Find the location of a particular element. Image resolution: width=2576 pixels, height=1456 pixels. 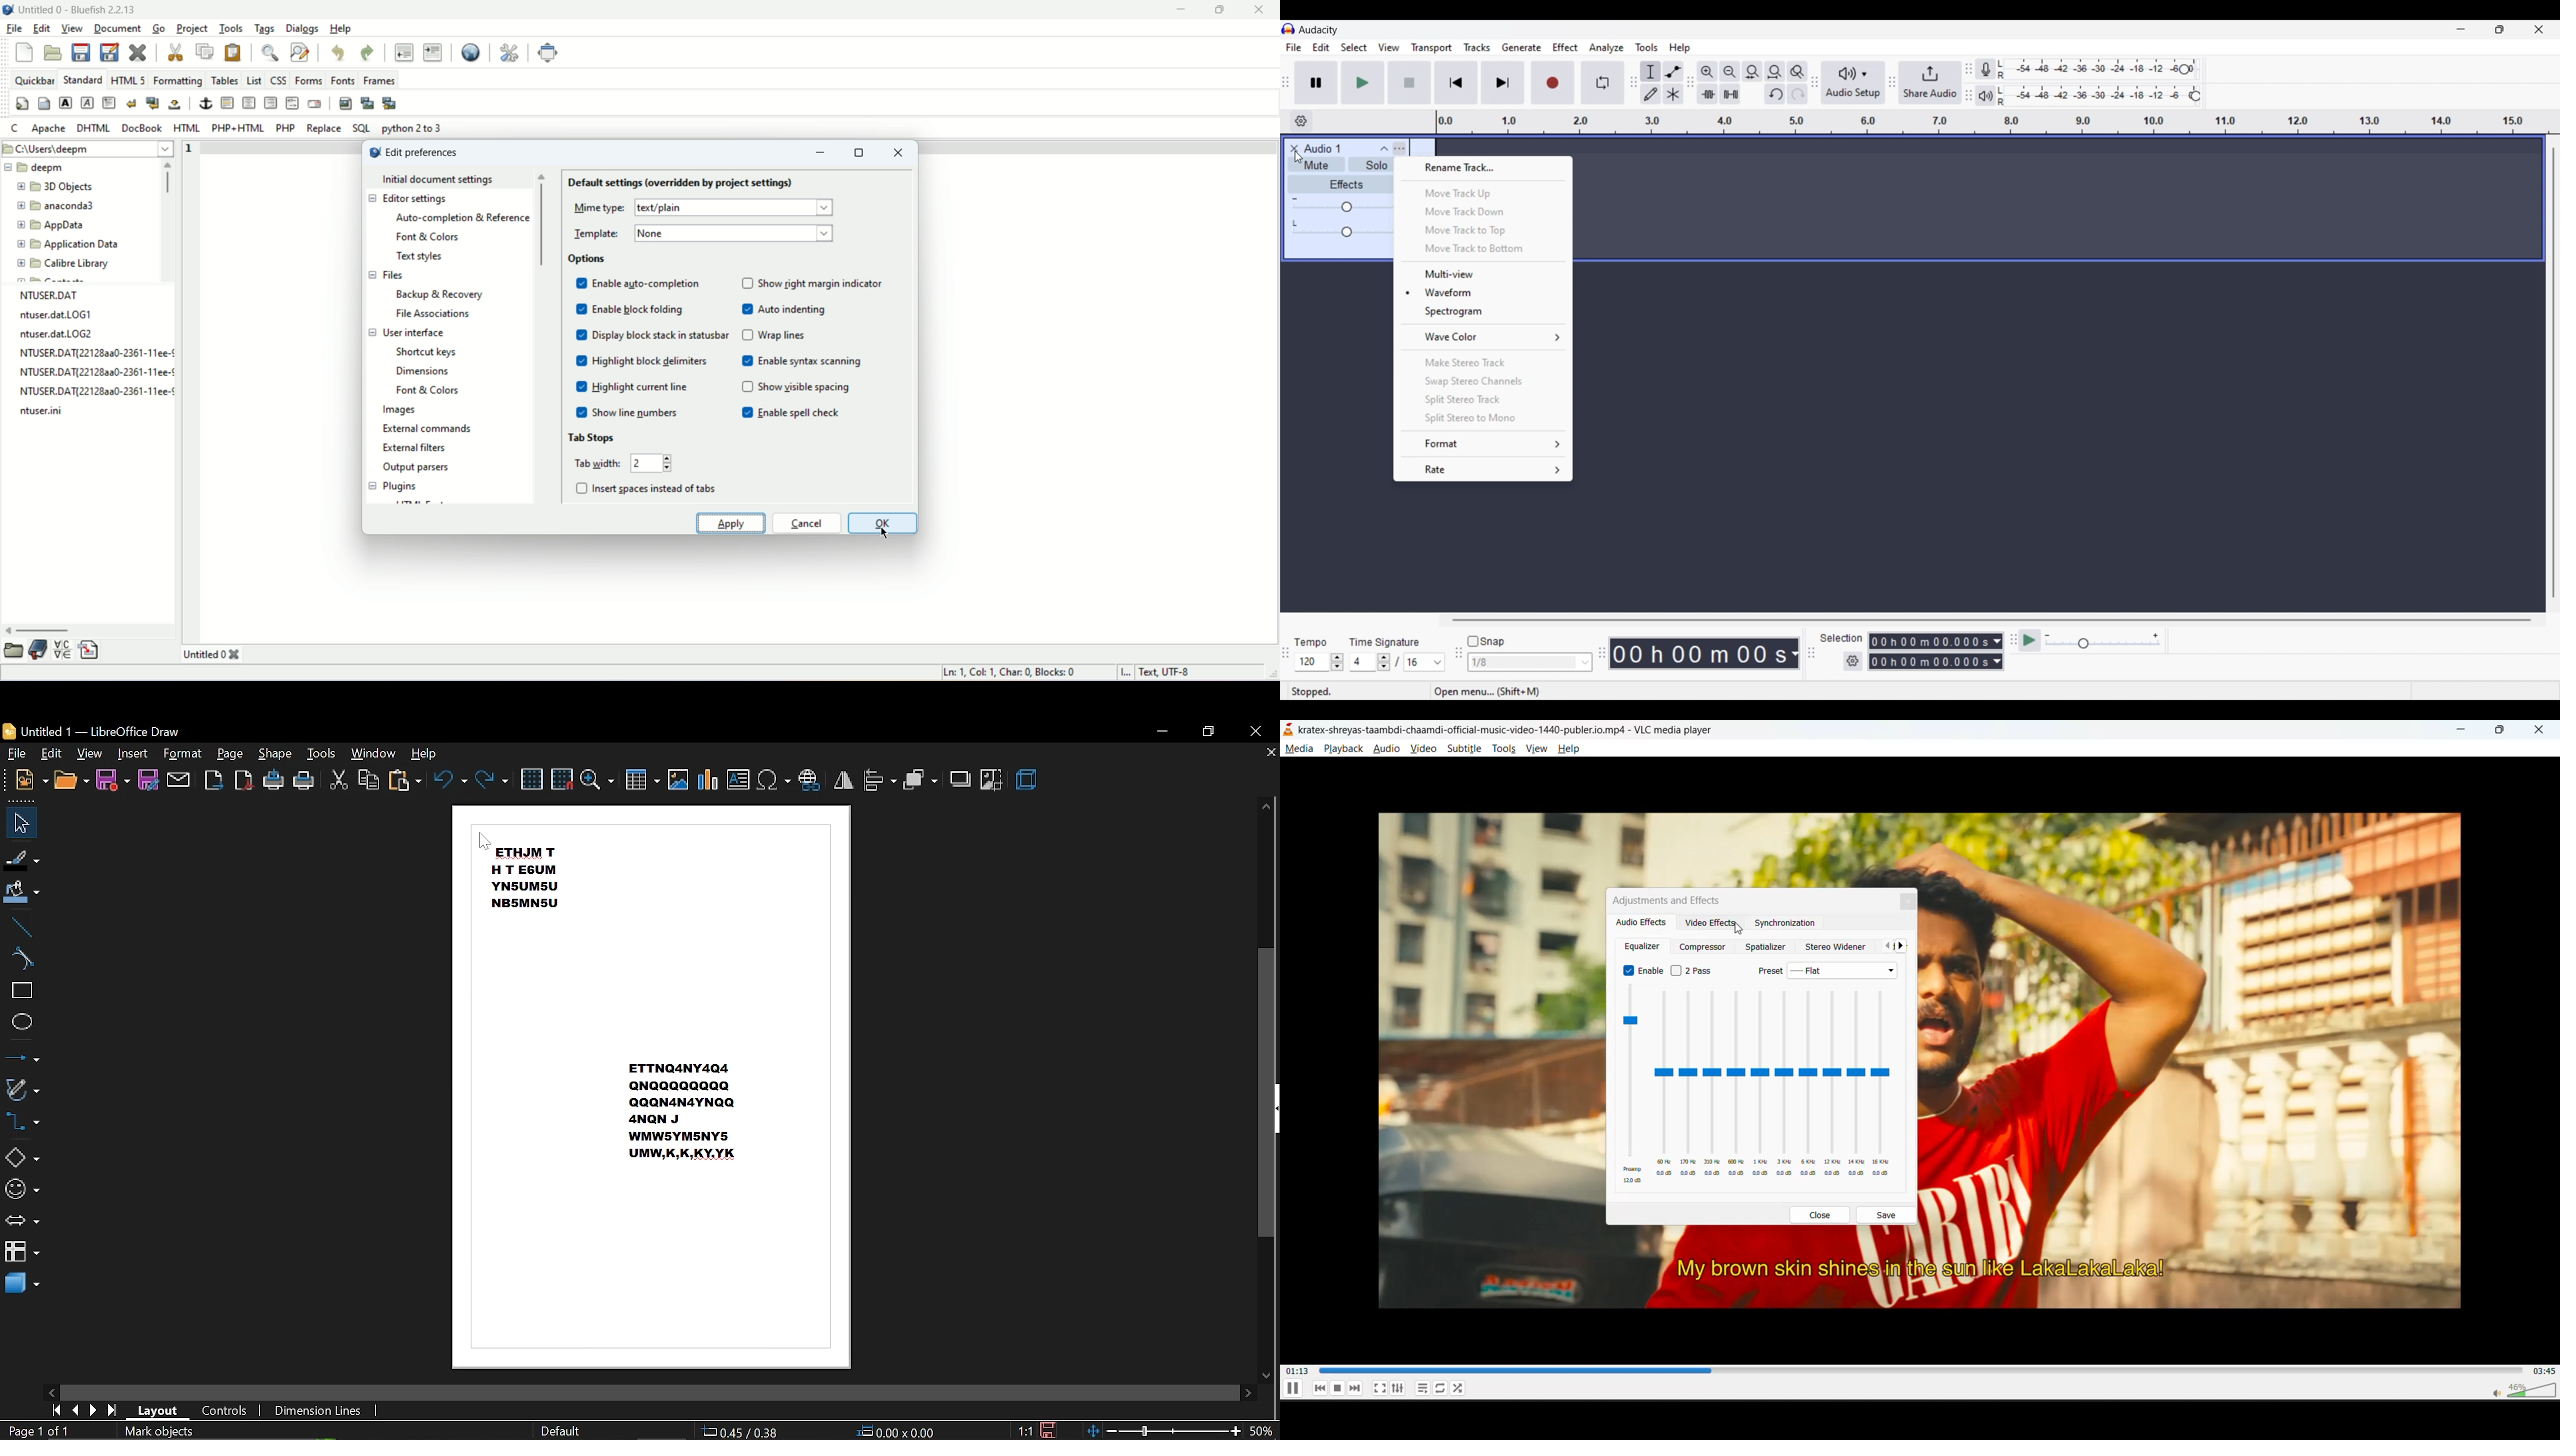

Zoom out is located at coordinates (1729, 71).